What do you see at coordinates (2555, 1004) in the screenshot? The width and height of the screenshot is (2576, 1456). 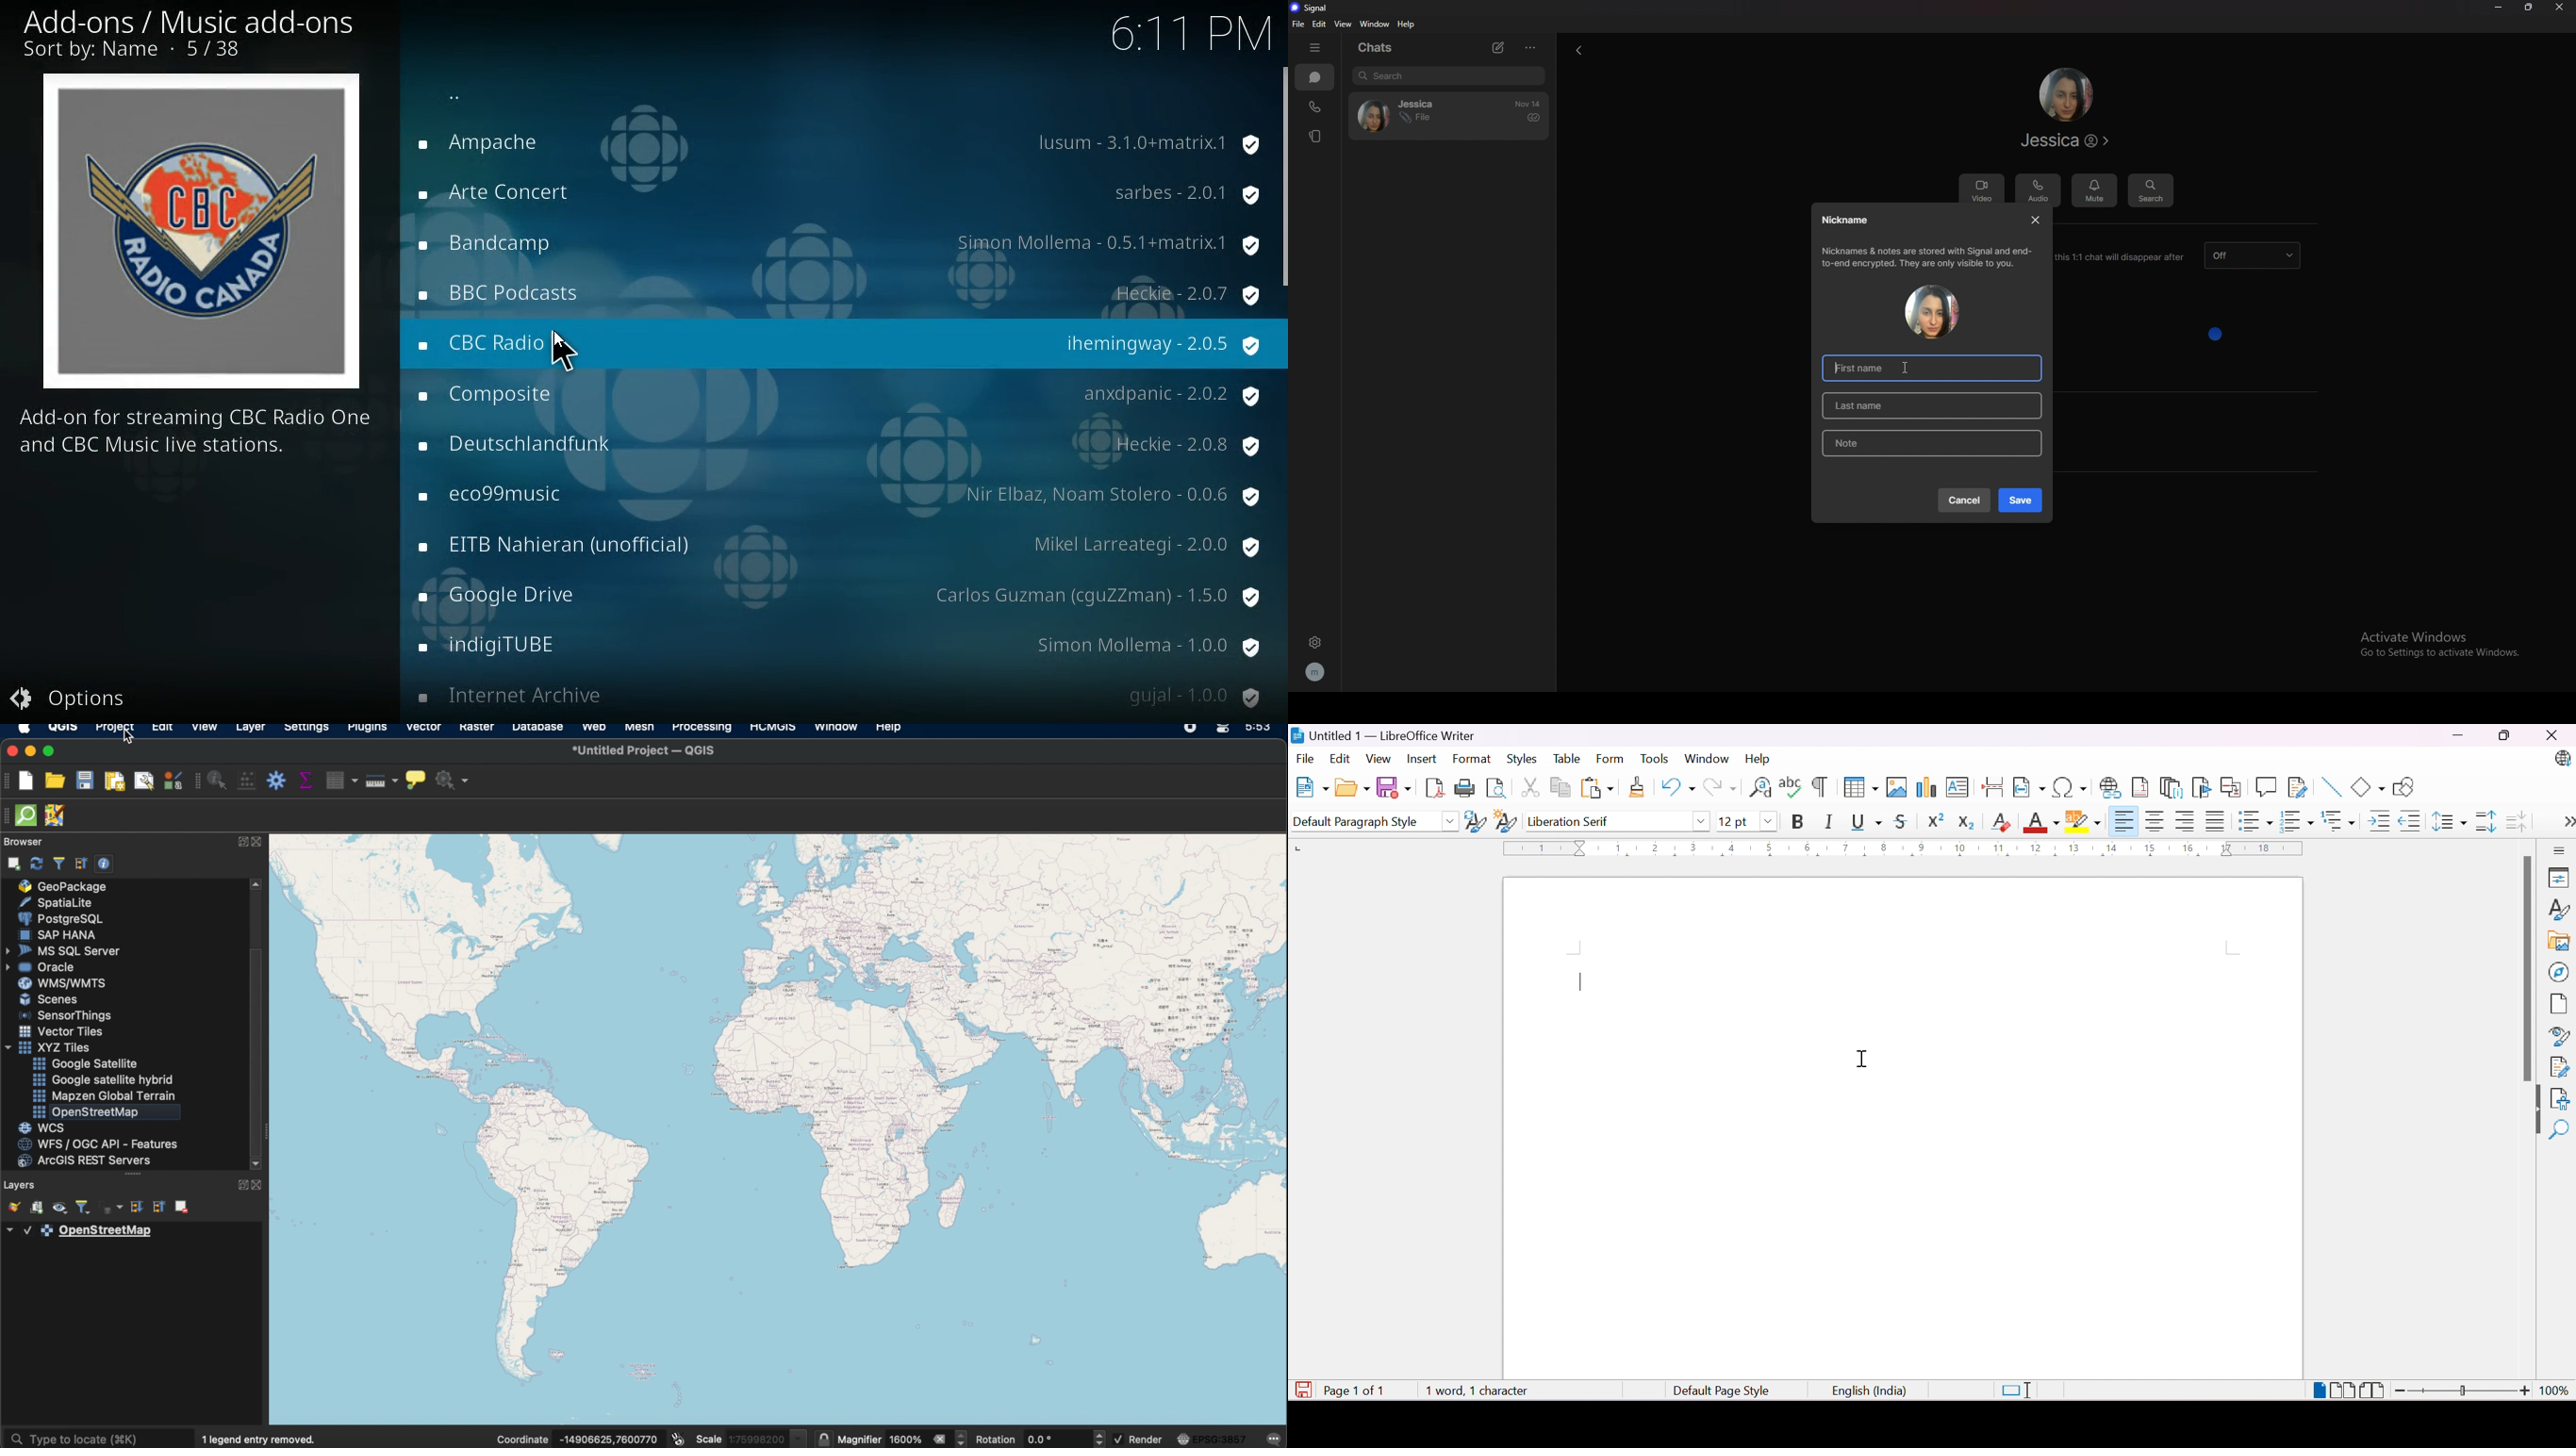 I see `Page` at bounding box center [2555, 1004].